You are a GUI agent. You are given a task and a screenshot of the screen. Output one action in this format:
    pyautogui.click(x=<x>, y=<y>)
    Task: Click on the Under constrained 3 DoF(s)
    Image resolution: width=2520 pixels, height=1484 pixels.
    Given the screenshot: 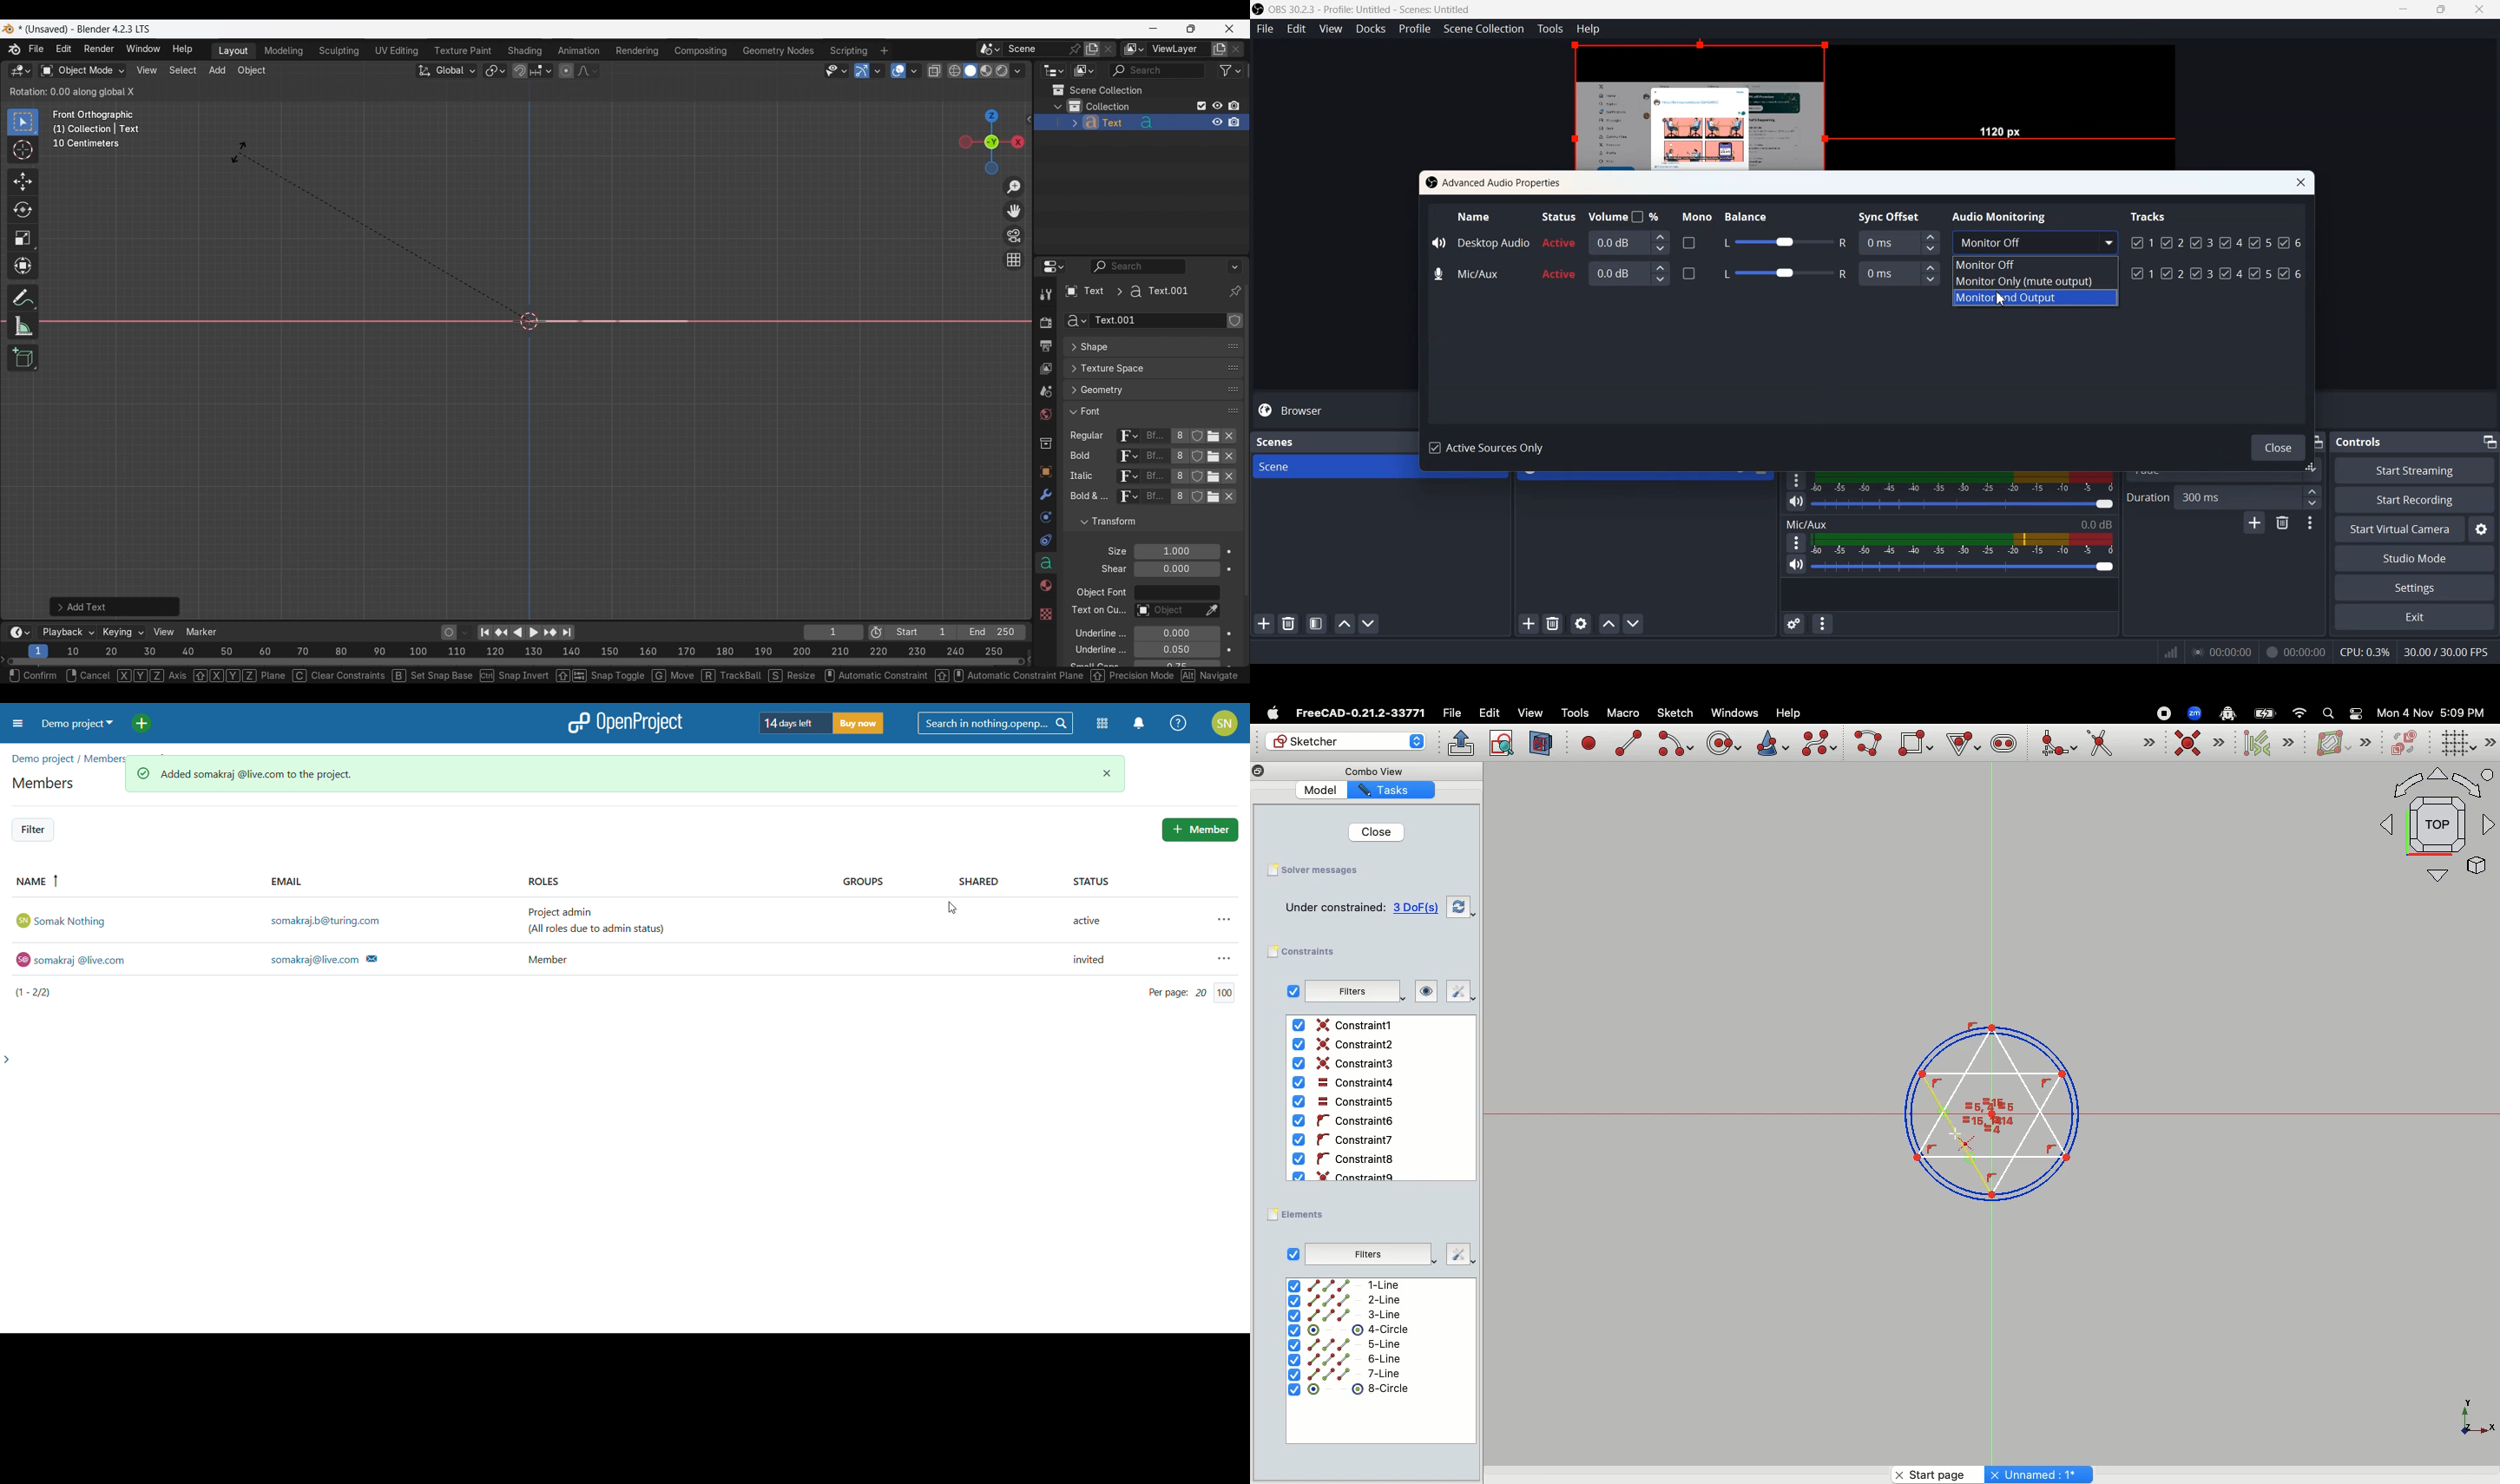 What is the action you would take?
    pyautogui.click(x=1363, y=908)
    